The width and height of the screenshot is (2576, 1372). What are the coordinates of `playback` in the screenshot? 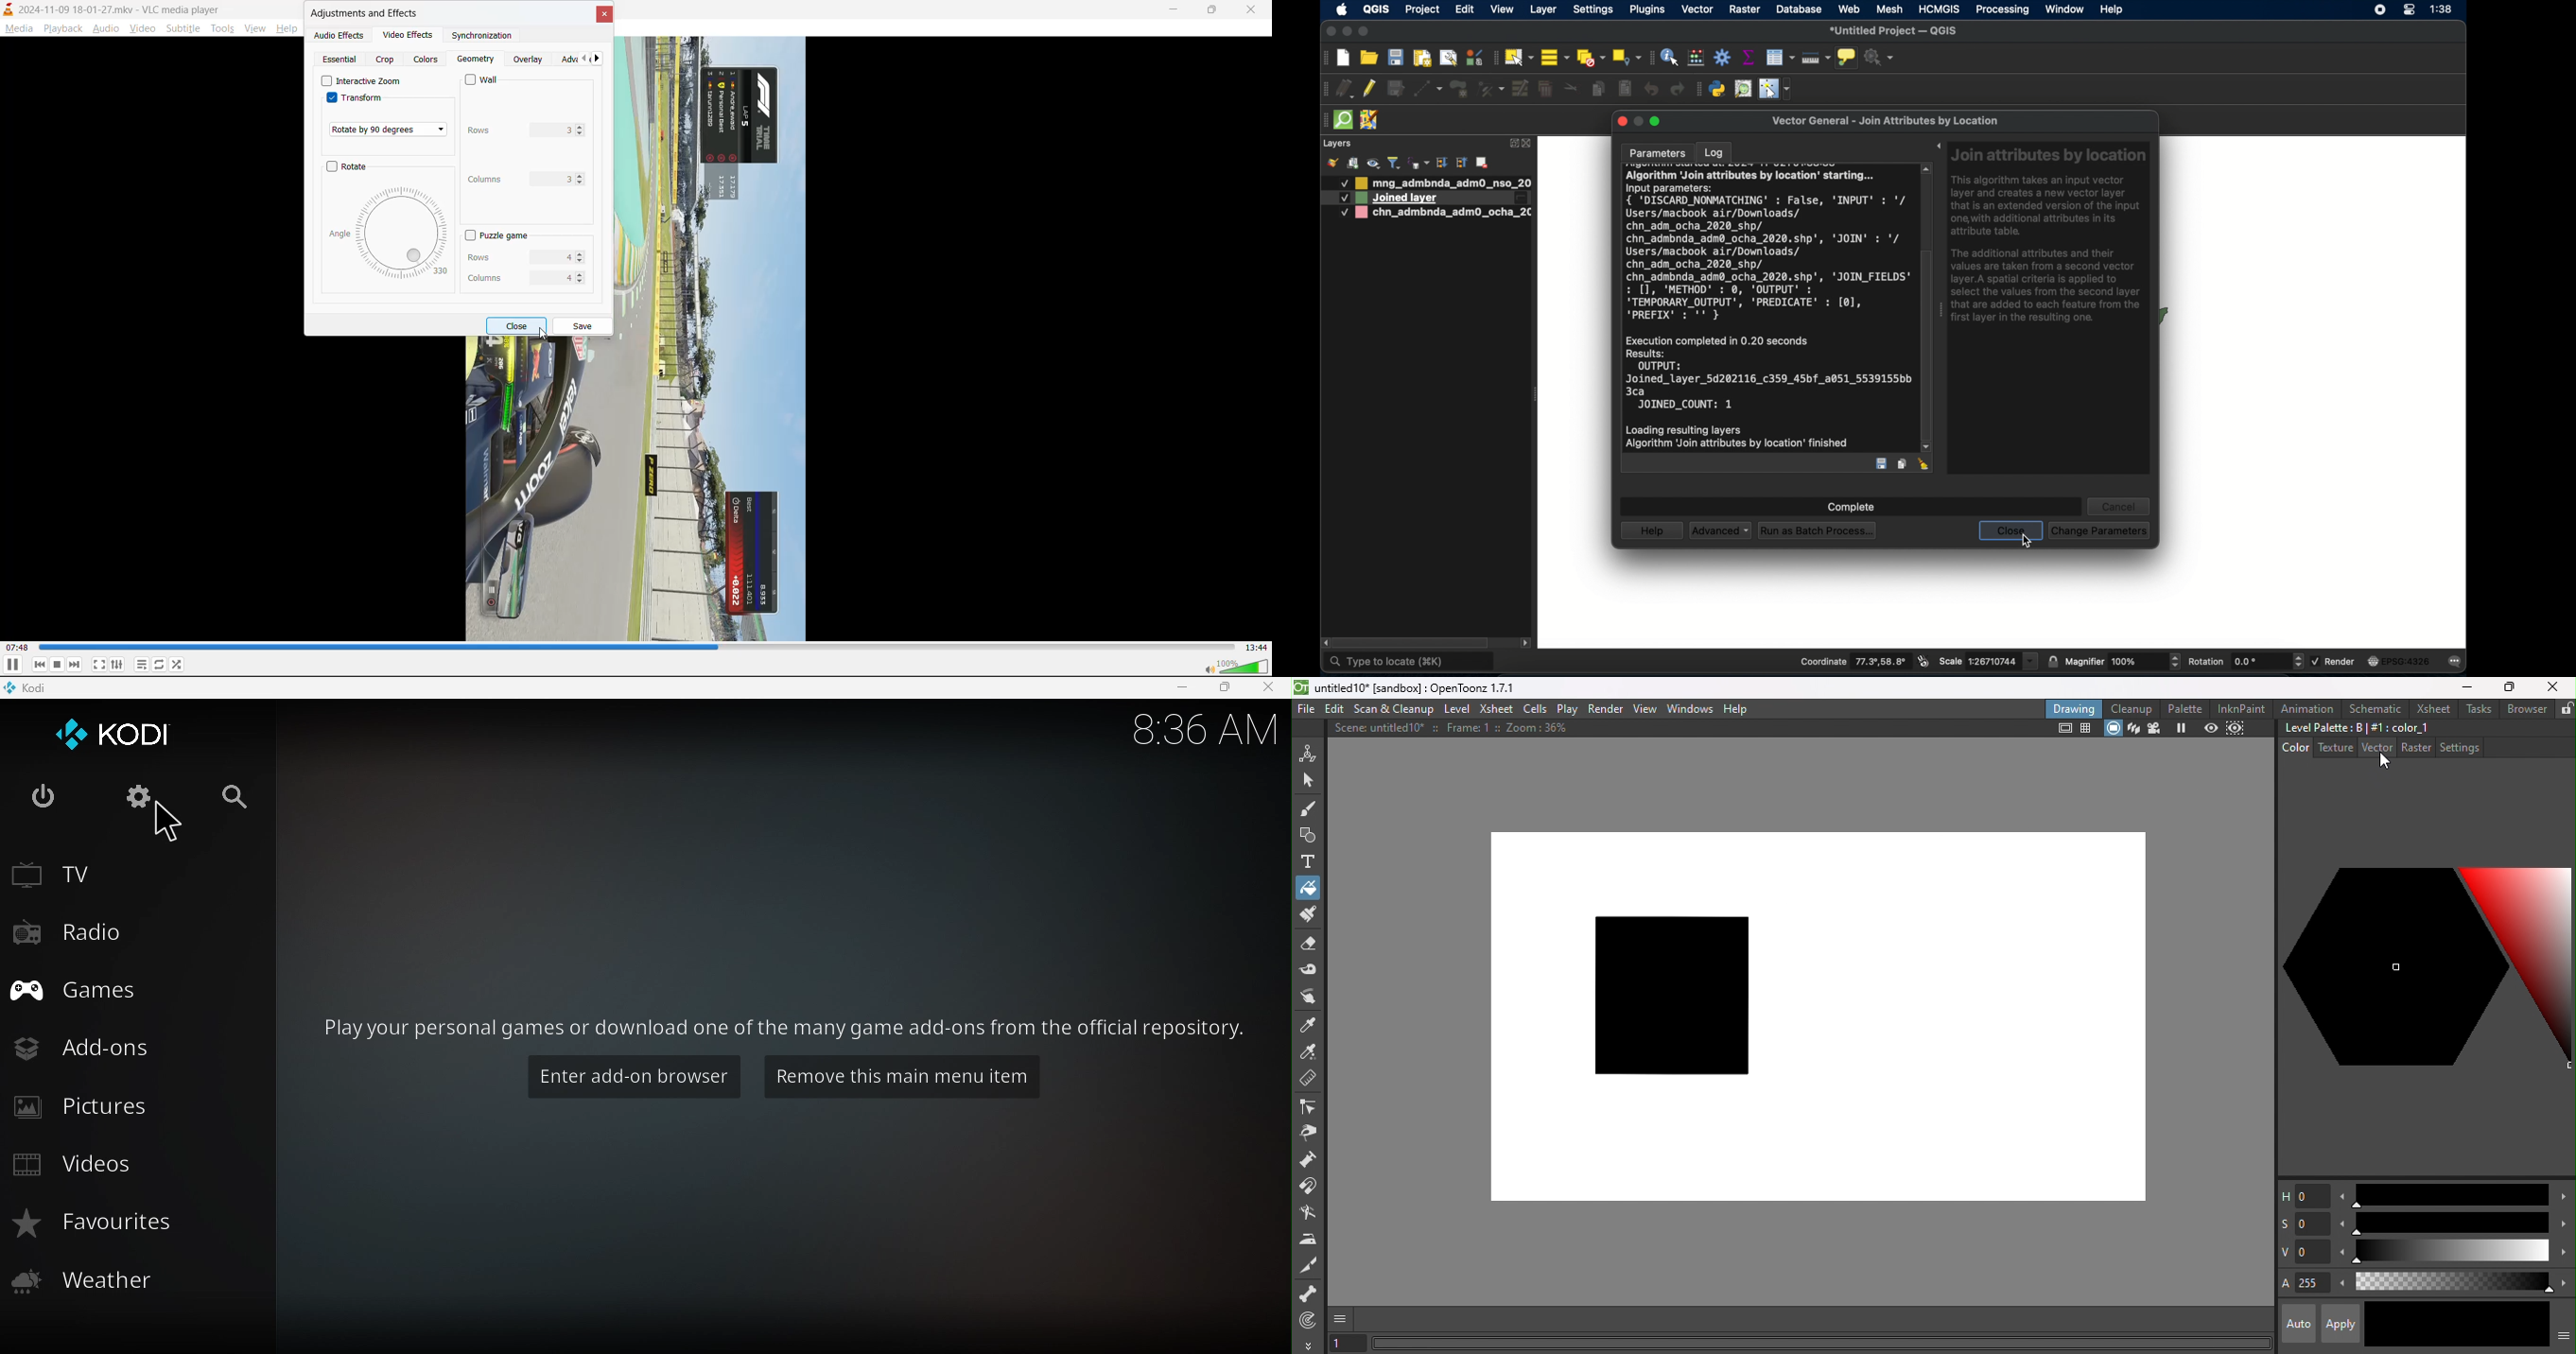 It's located at (62, 26).